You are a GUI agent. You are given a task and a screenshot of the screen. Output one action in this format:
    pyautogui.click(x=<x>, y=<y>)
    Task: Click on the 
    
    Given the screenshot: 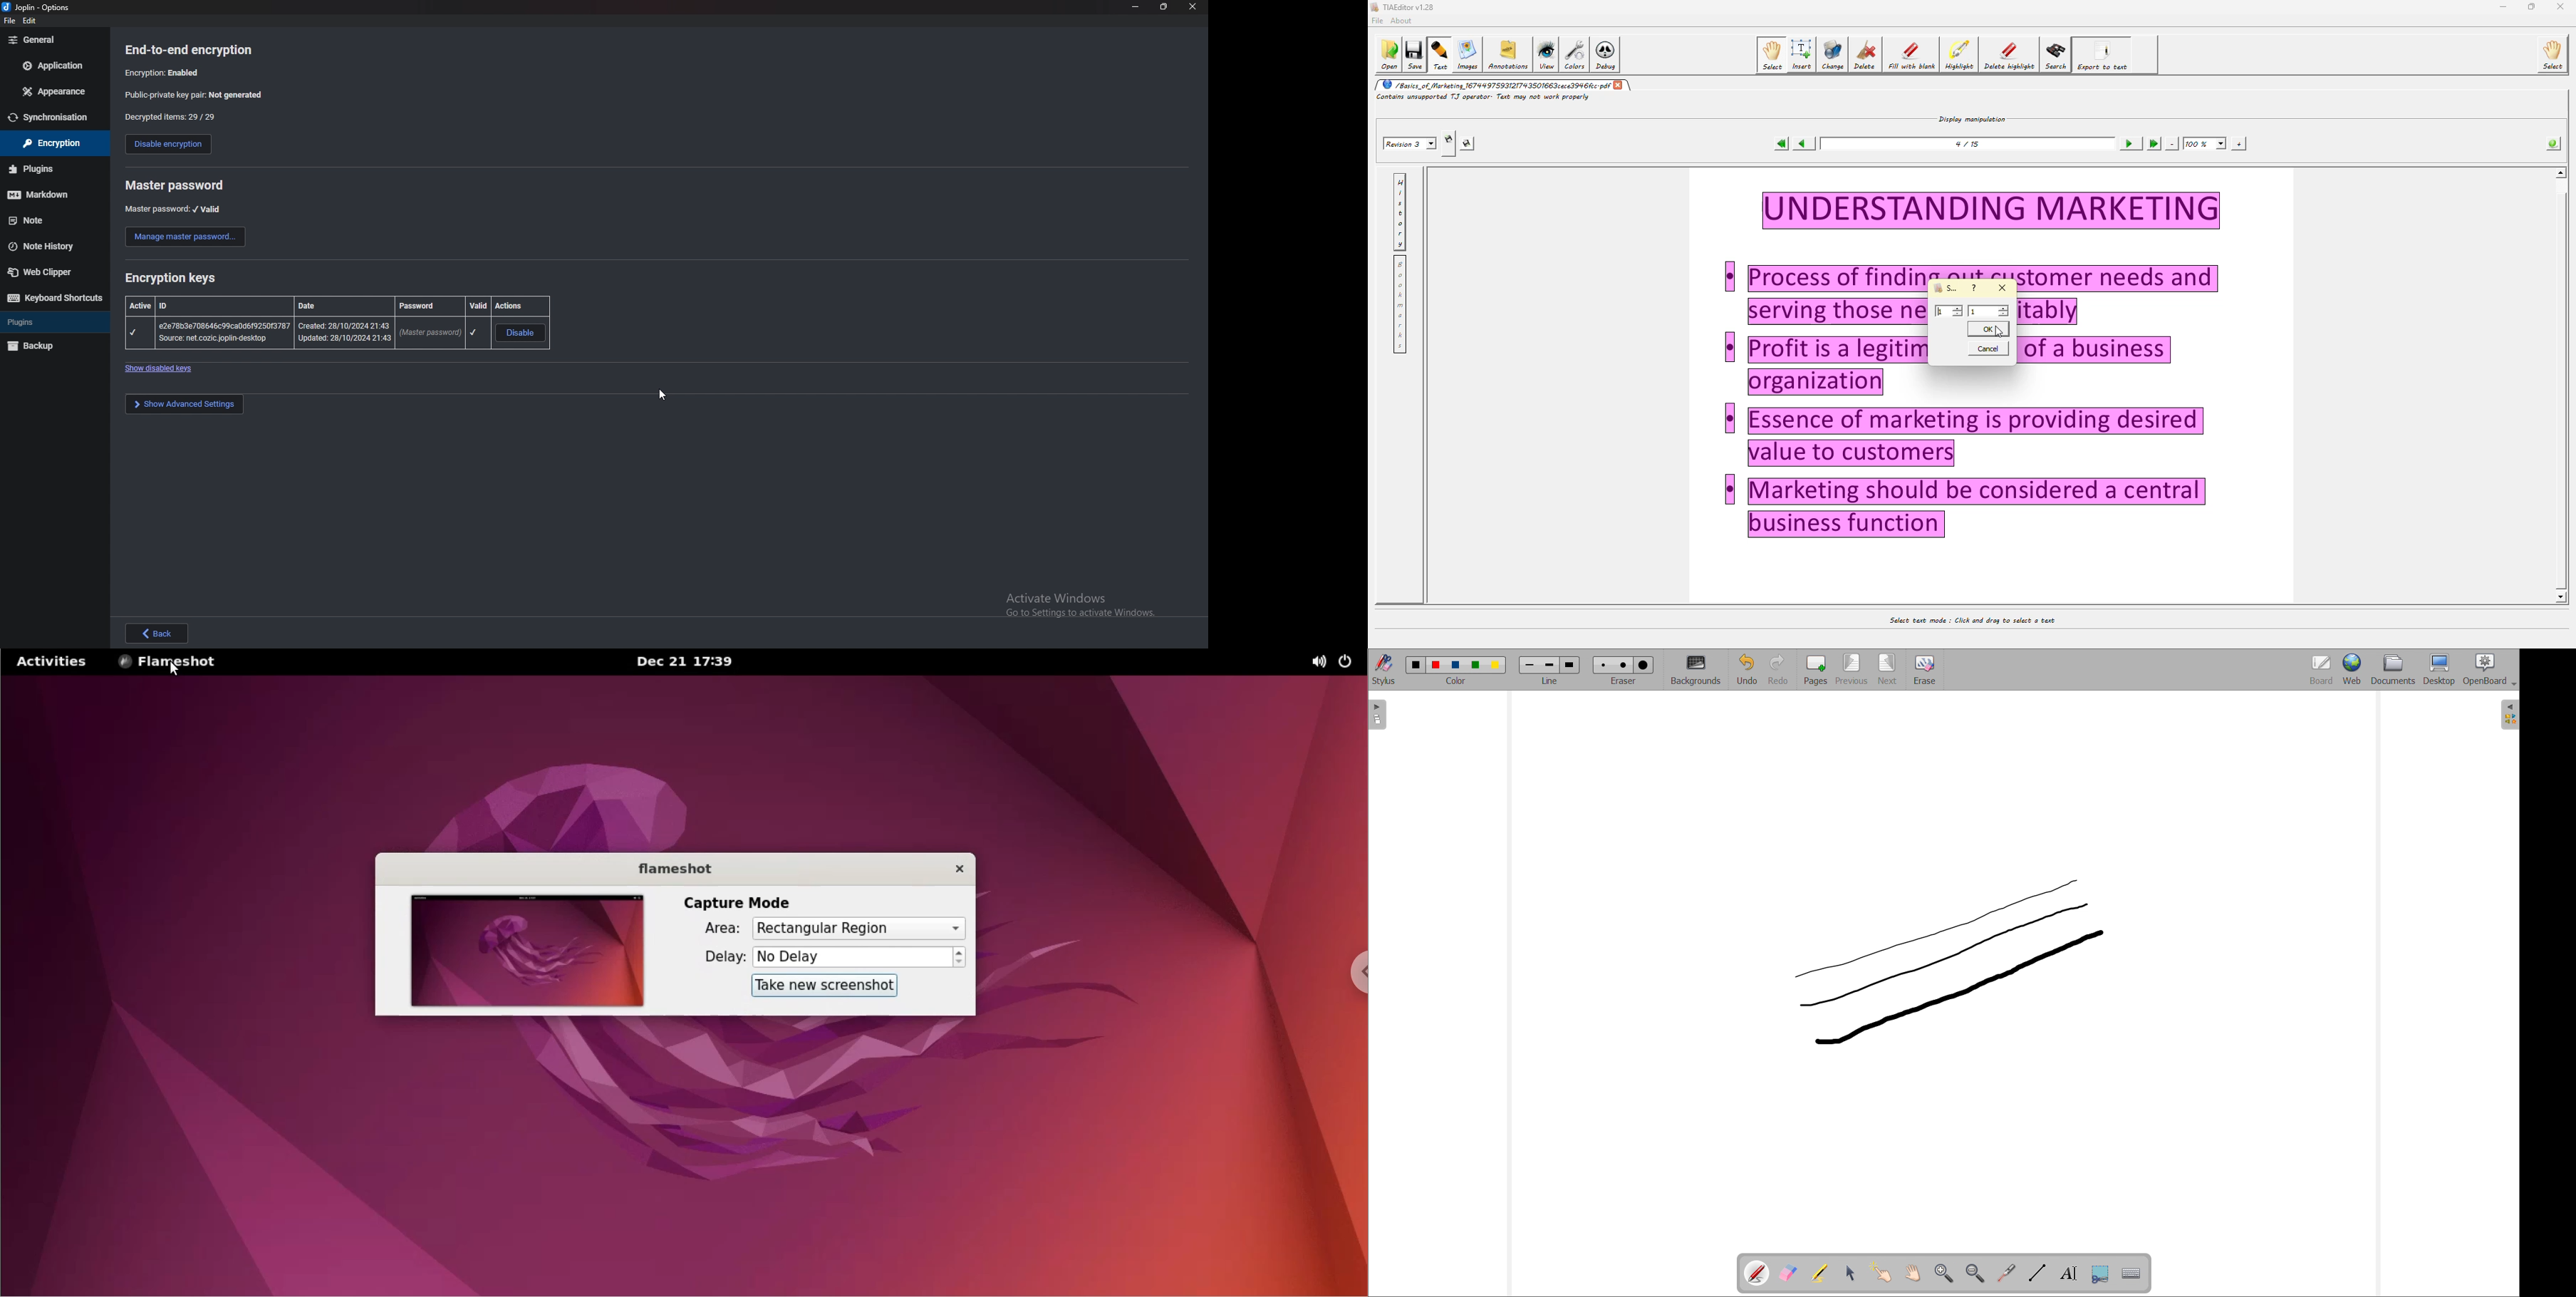 What is the action you would take?
    pyautogui.click(x=52, y=92)
    